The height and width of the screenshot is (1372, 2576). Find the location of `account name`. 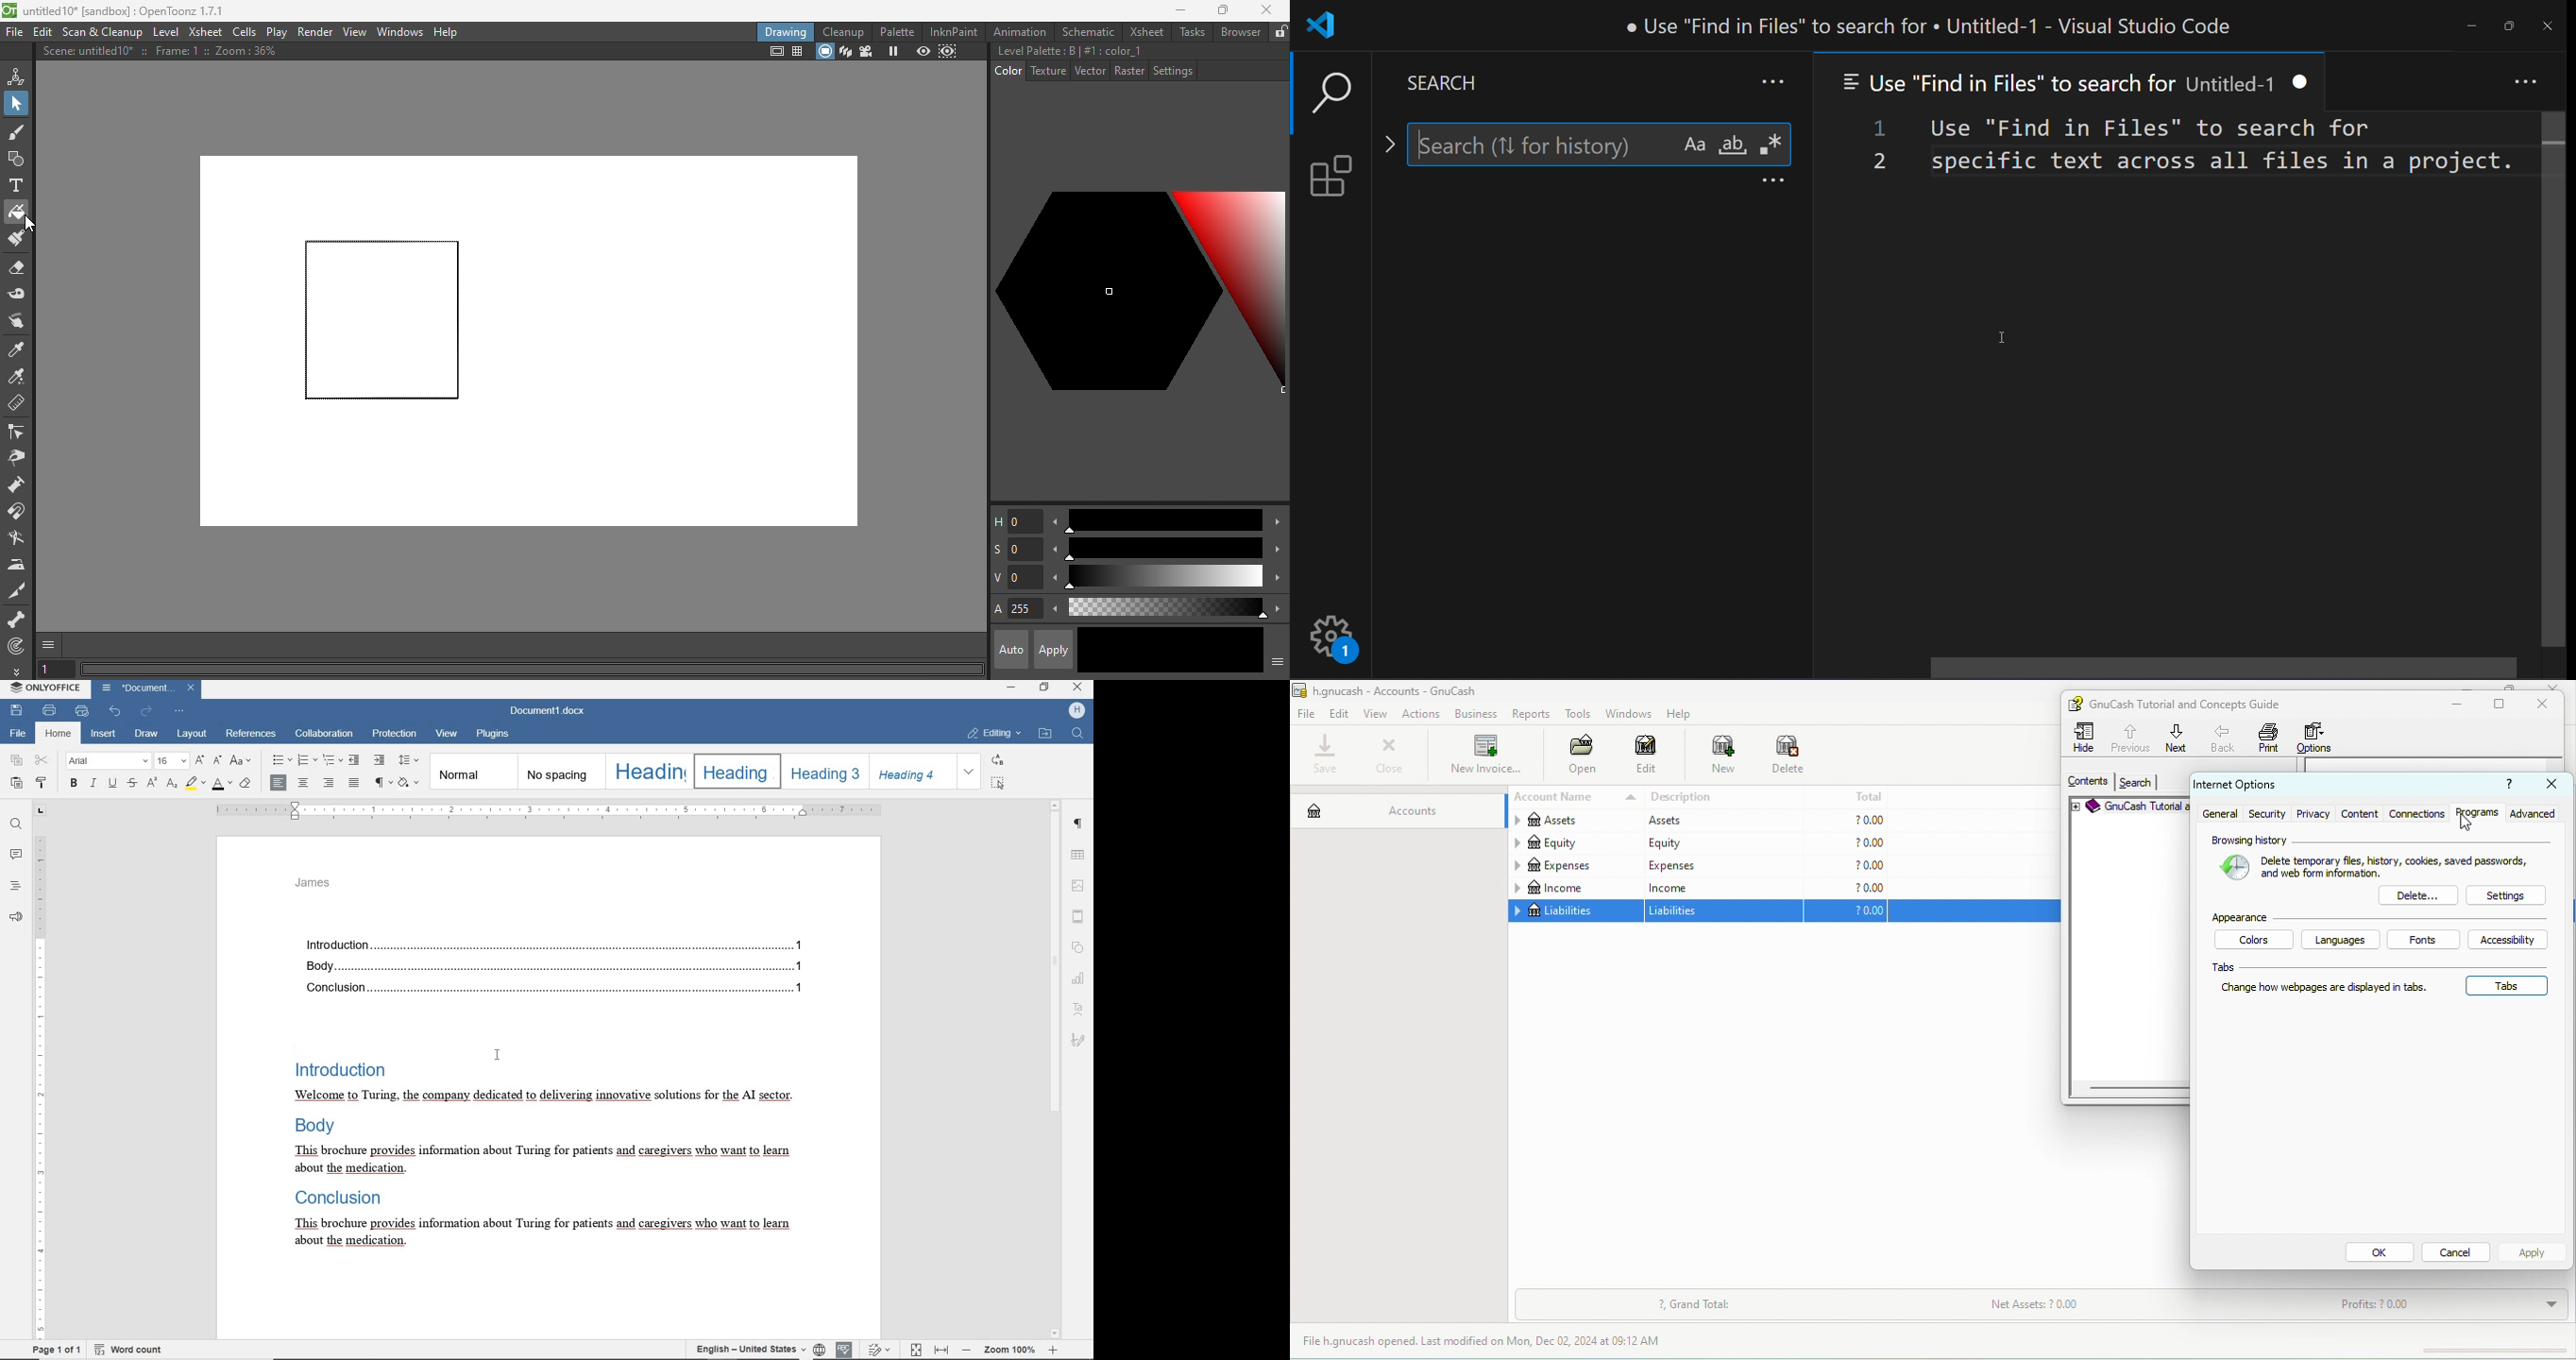

account name is located at coordinates (1572, 798).